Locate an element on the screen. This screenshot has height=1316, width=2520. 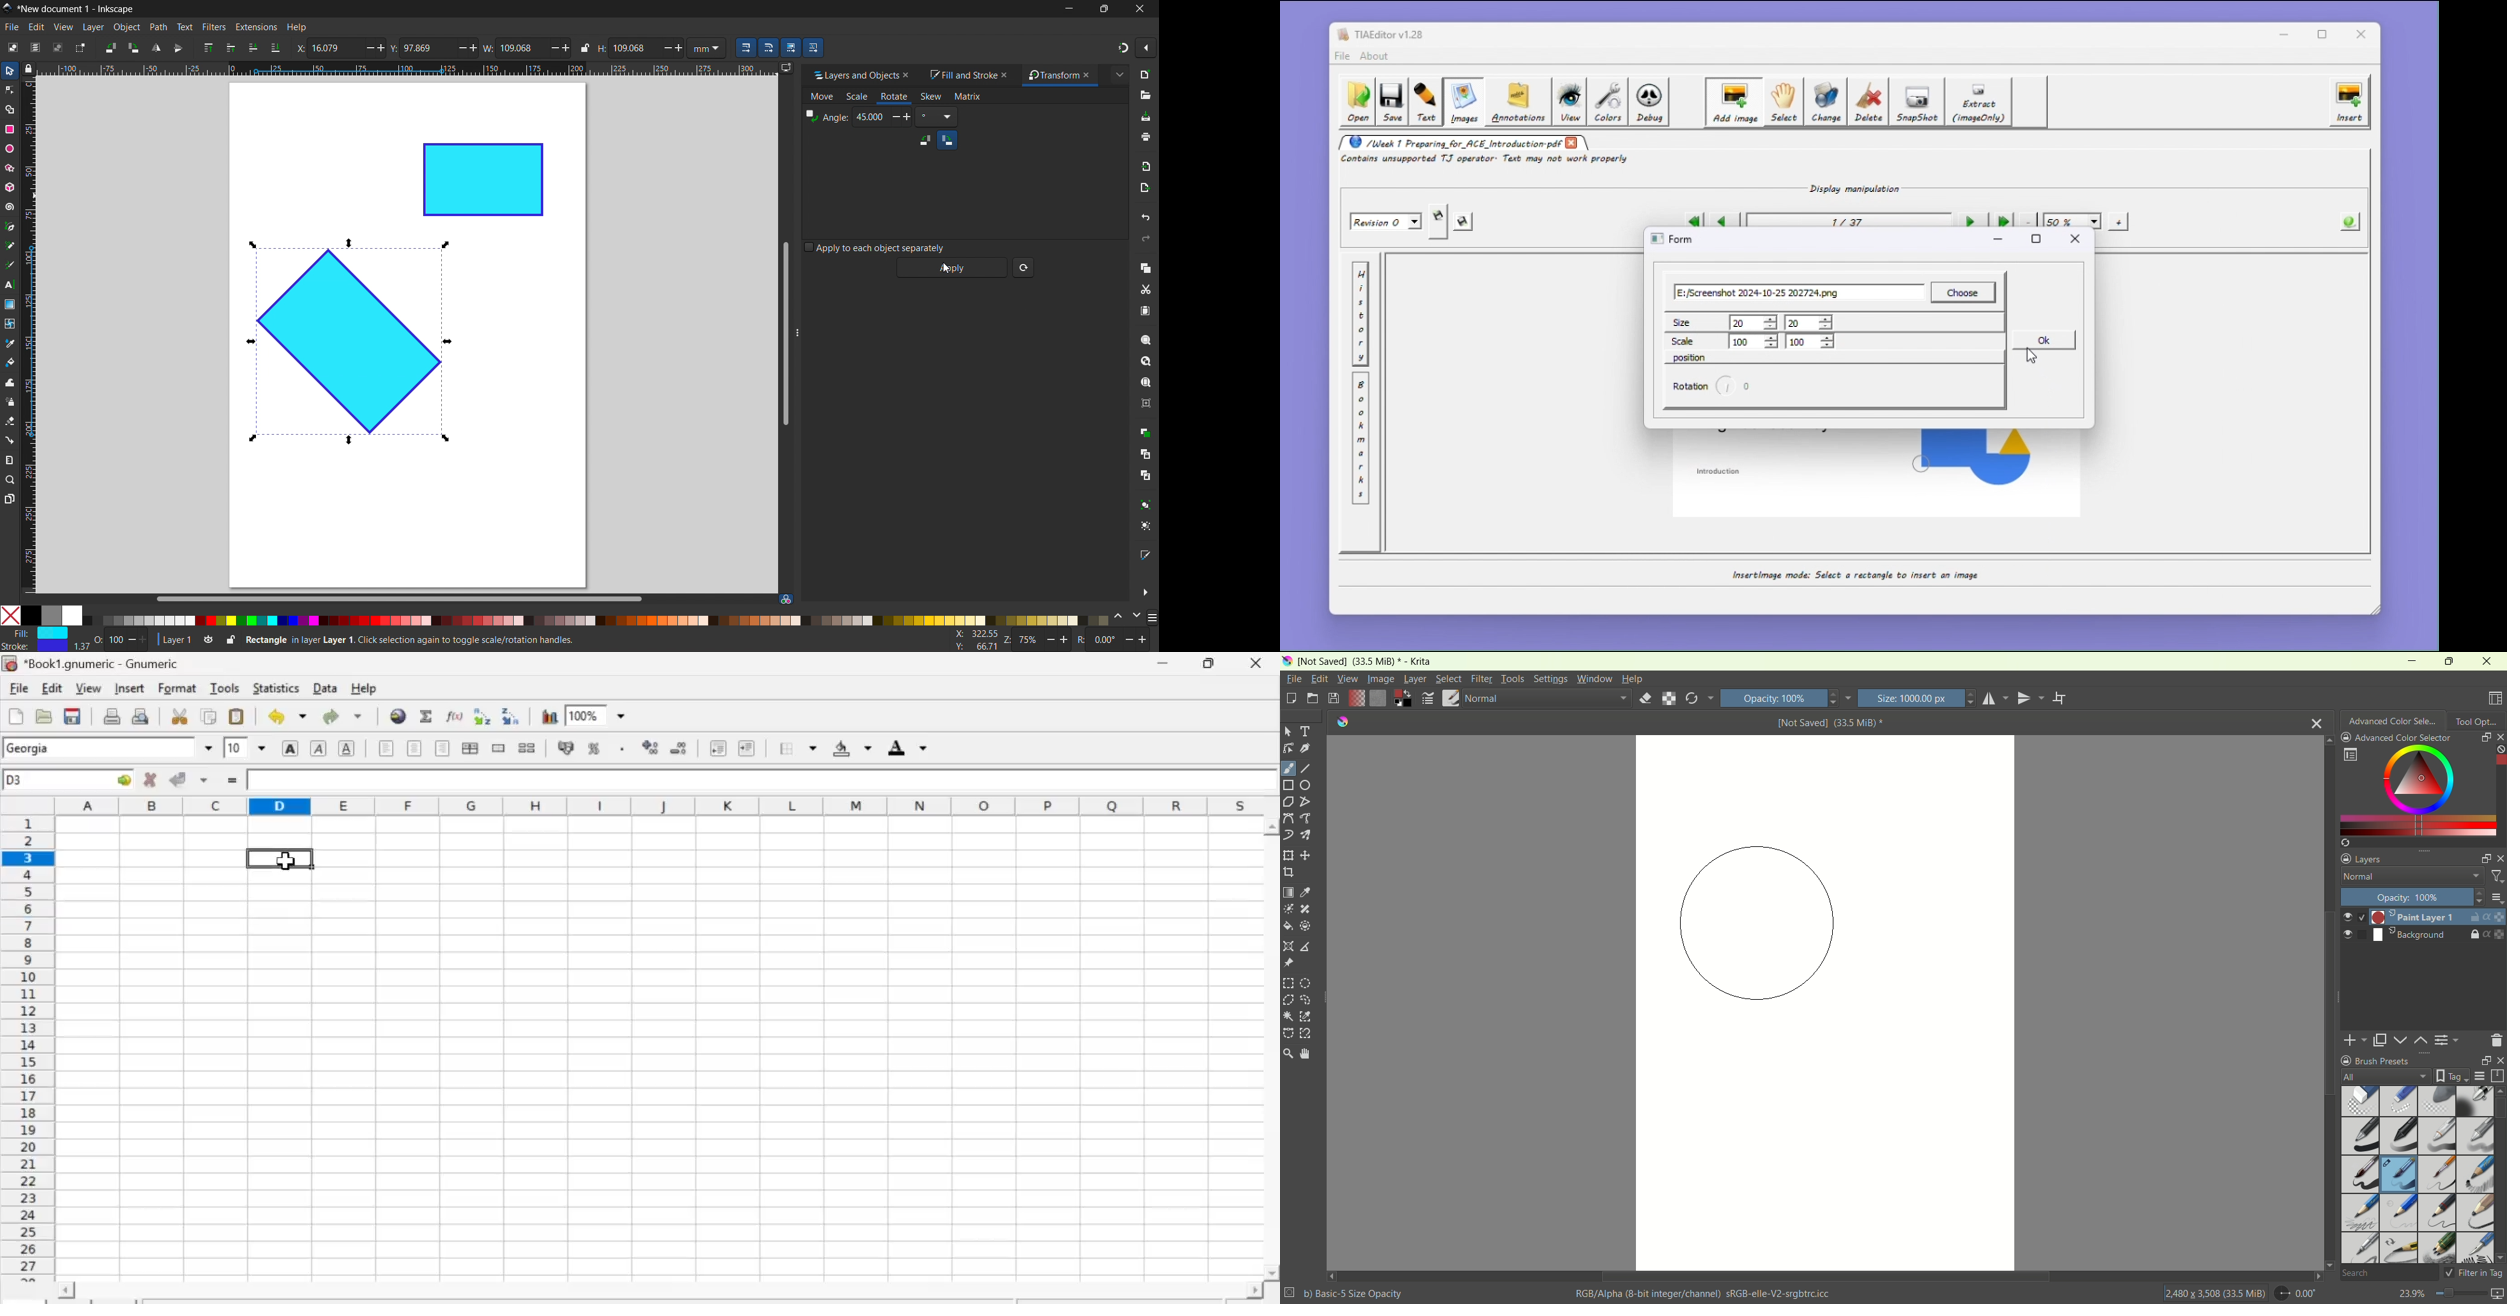
pencil tool is located at coordinates (8, 245).